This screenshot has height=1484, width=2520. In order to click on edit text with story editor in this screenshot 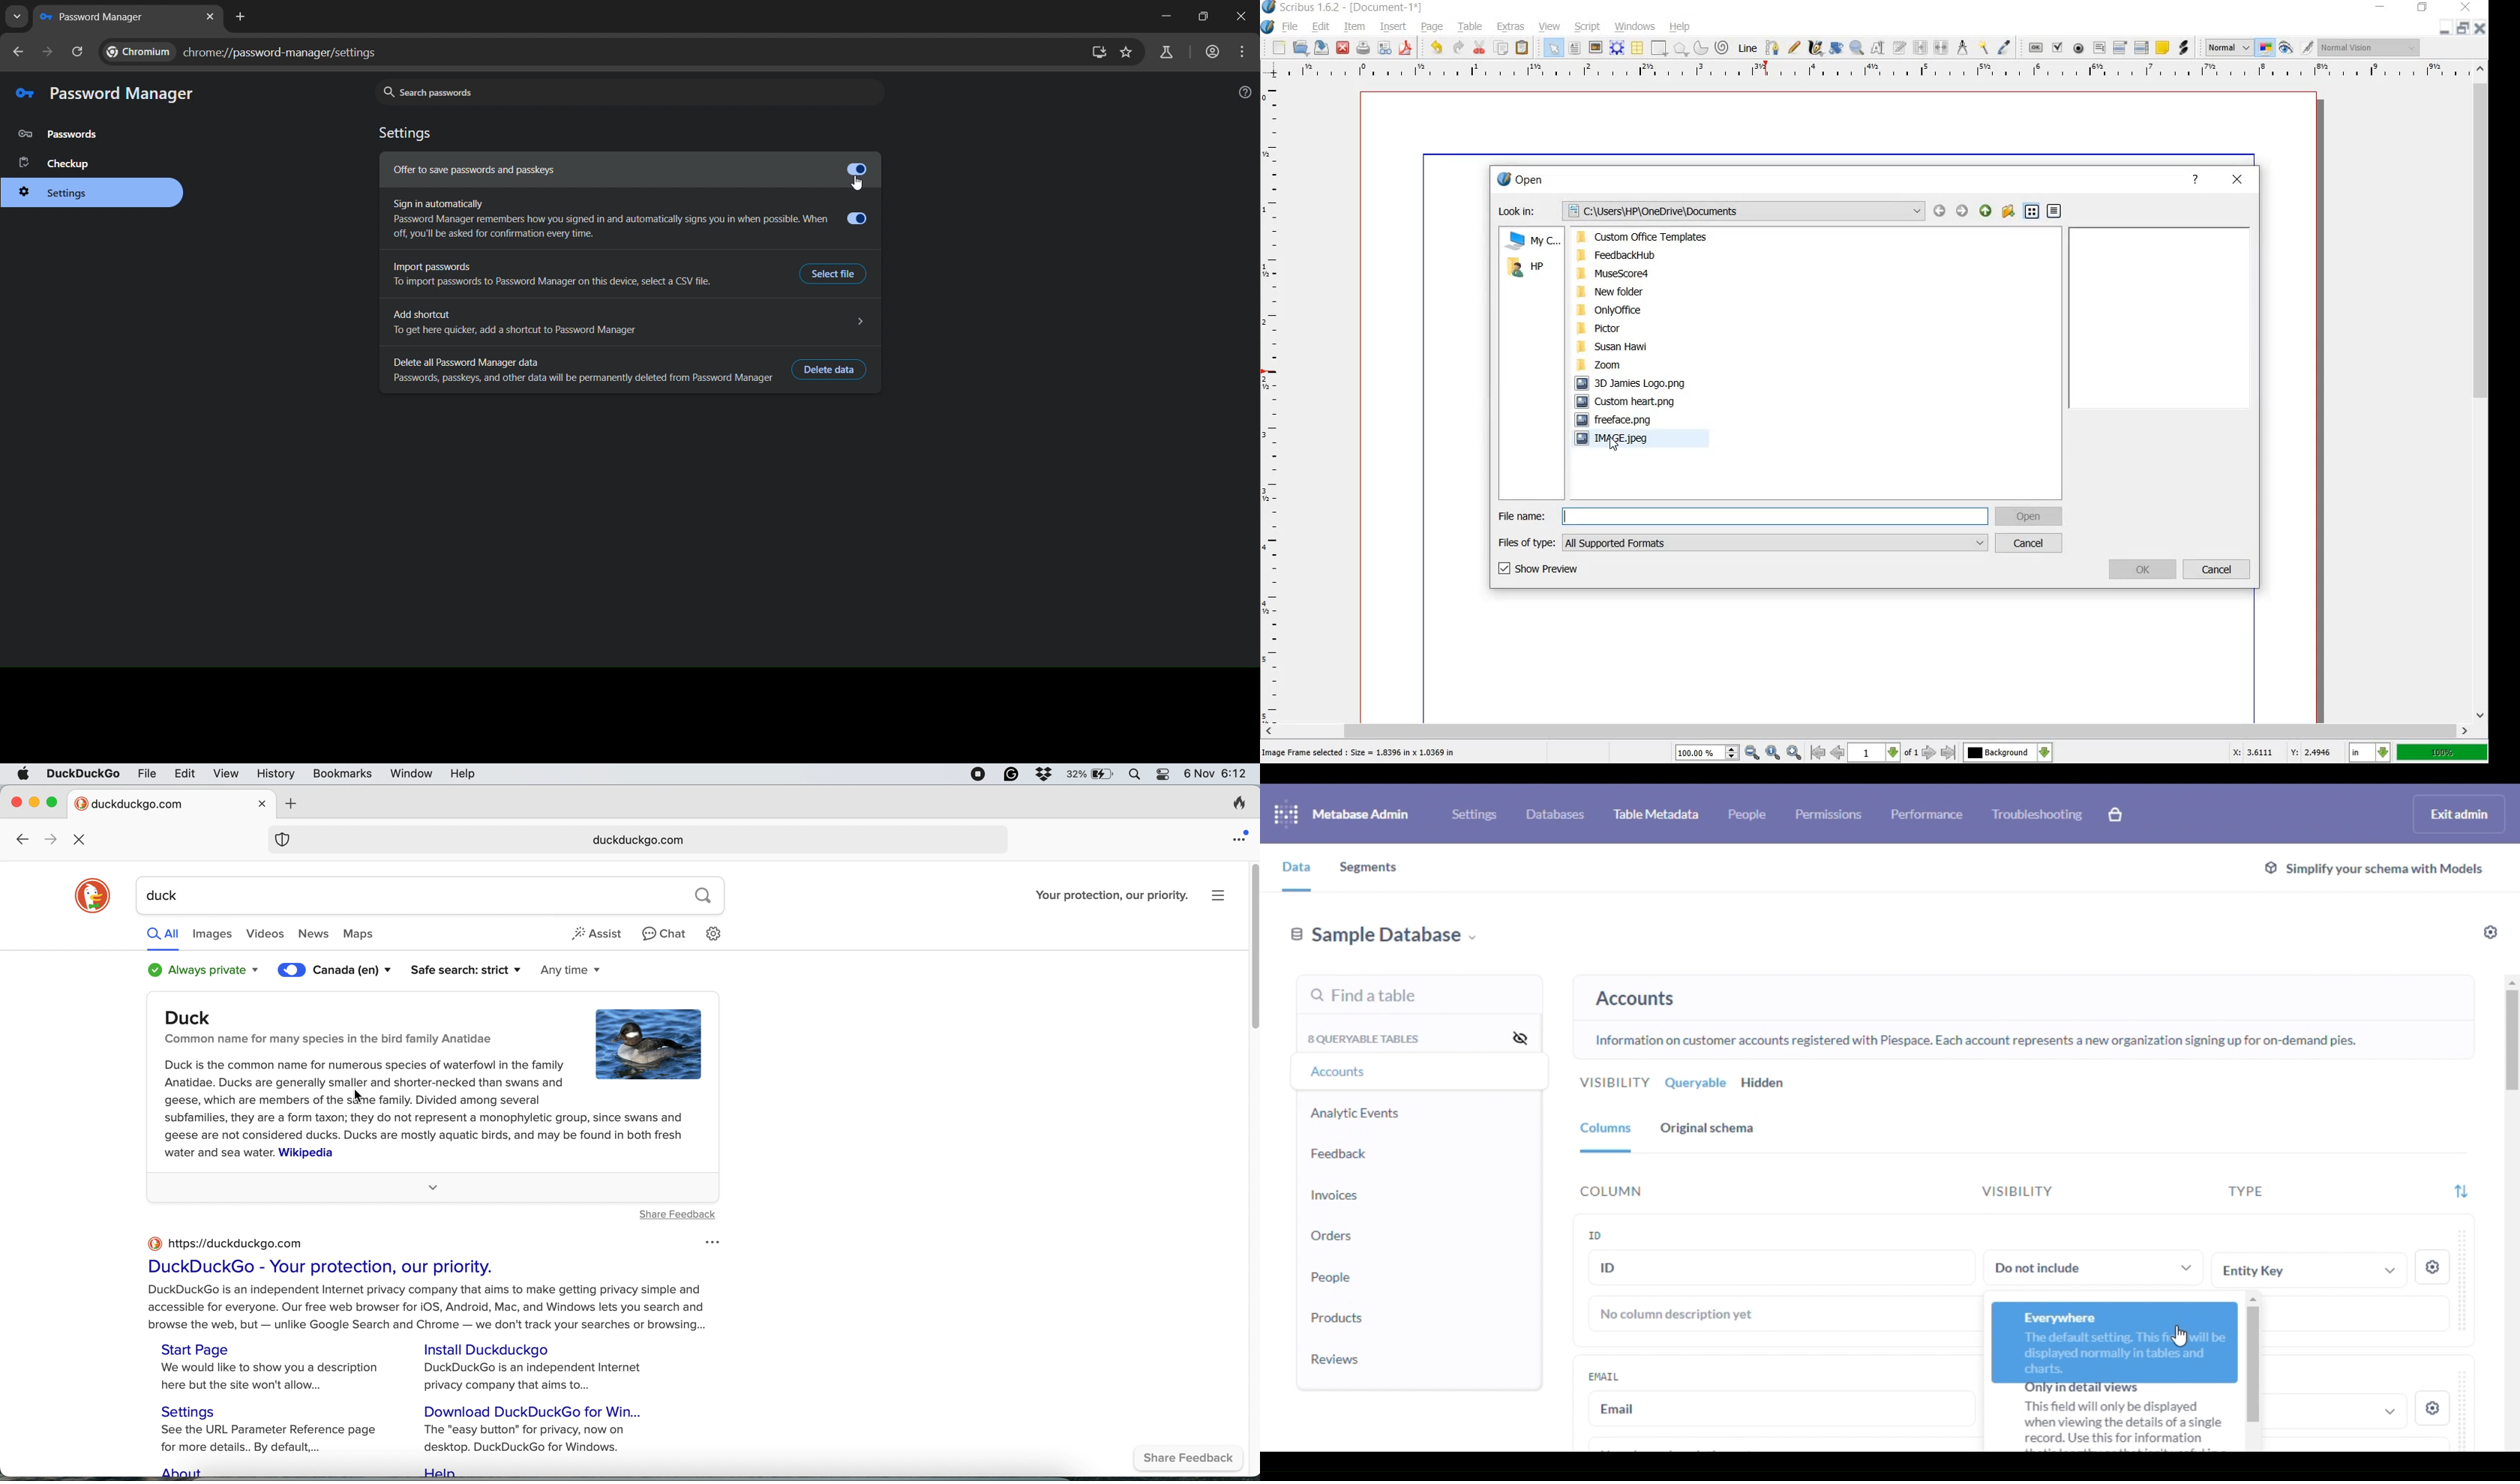, I will do `click(1900, 48)`.